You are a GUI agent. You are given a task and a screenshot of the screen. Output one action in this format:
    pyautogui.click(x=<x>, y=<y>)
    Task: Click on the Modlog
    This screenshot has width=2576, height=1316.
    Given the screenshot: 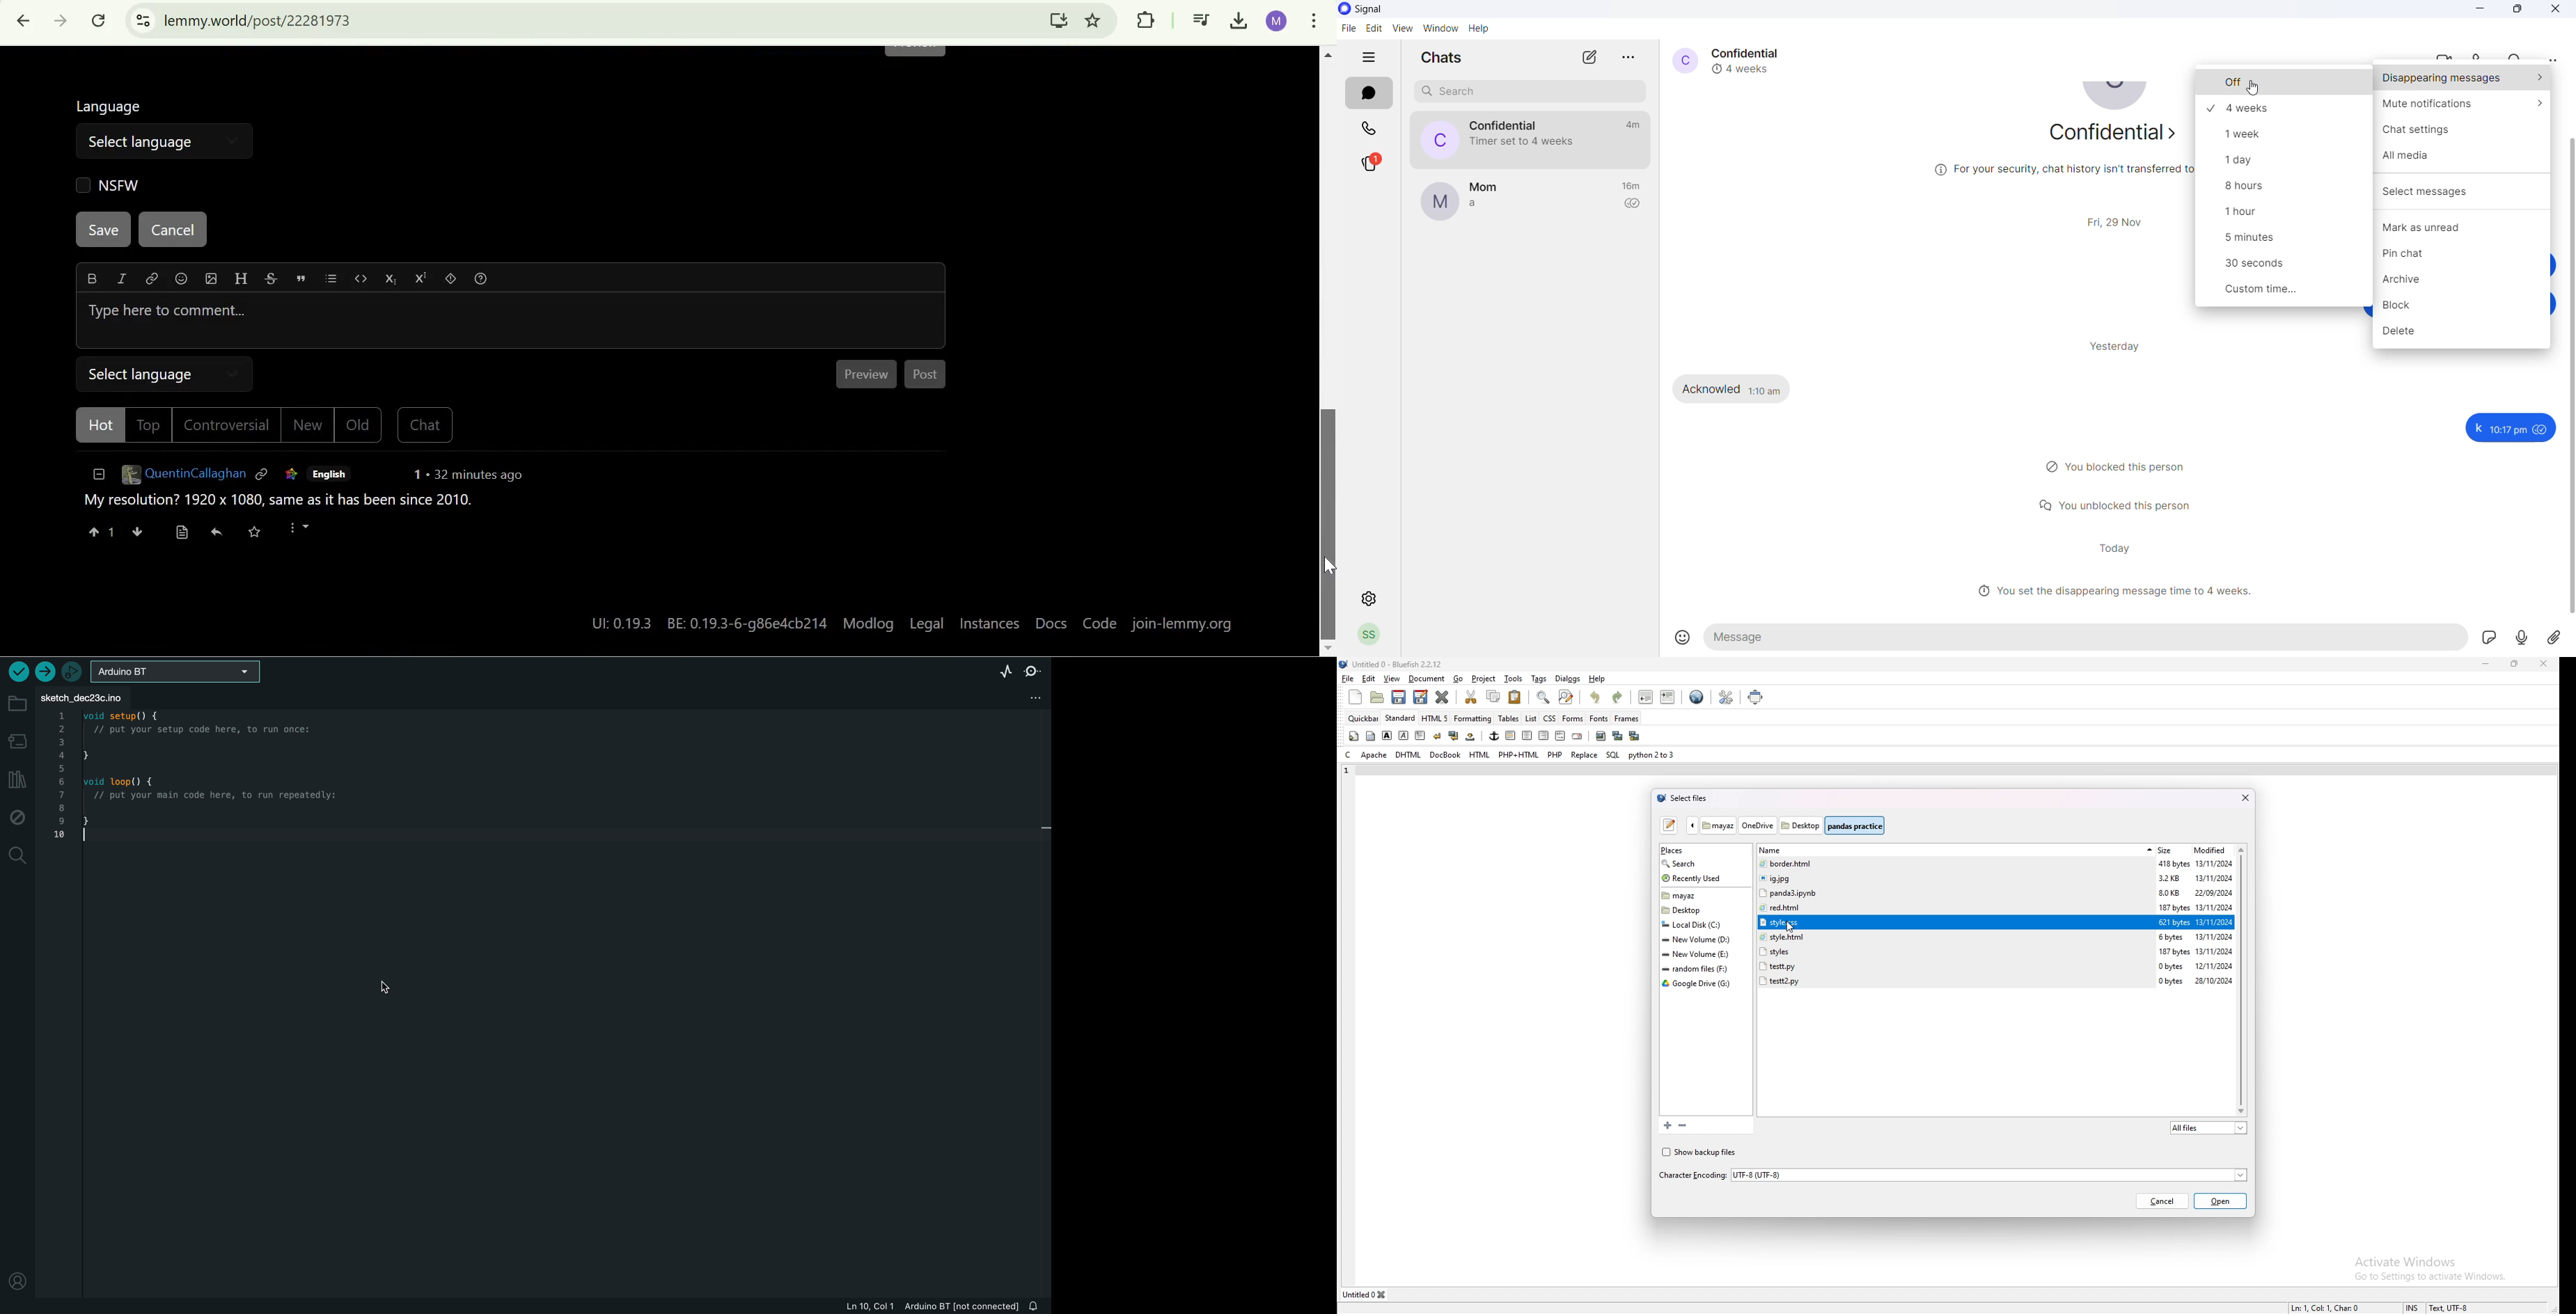 What is the action you would take?
    pyautogui.click(x=869, y=622)
    